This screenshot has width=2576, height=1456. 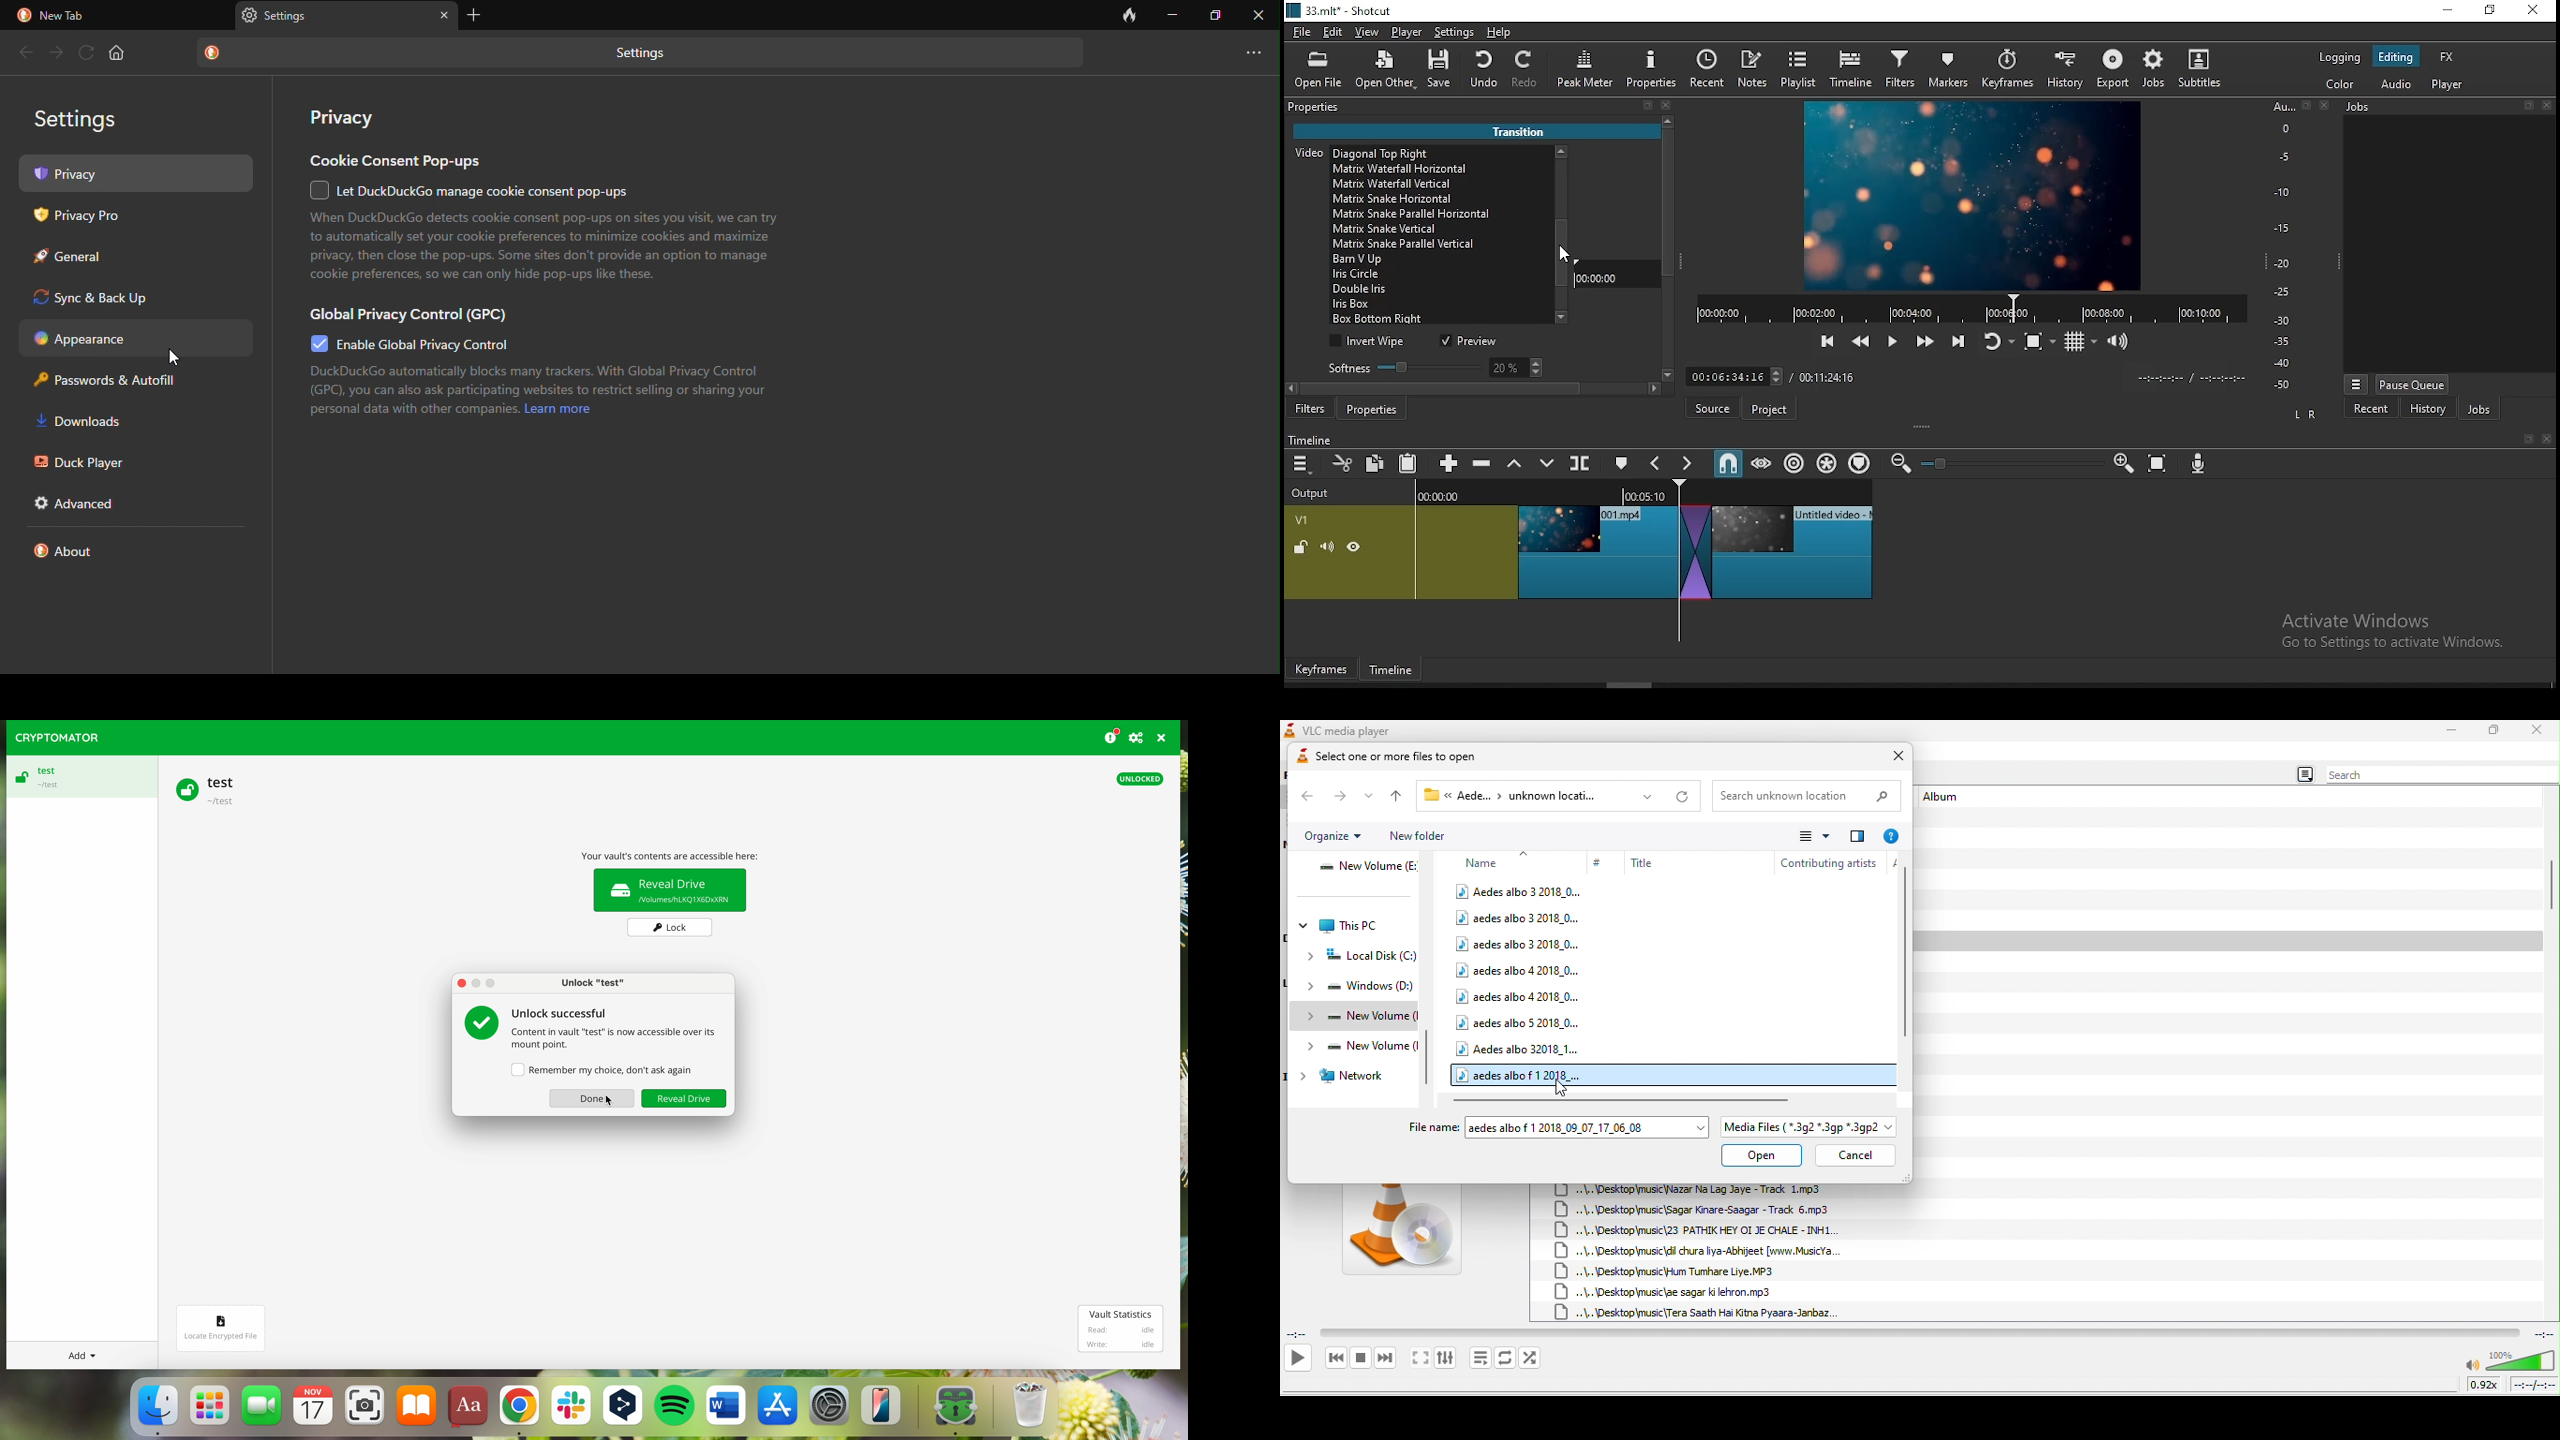 I want to click on zoom timeline out, so click(x=1898, y=464).